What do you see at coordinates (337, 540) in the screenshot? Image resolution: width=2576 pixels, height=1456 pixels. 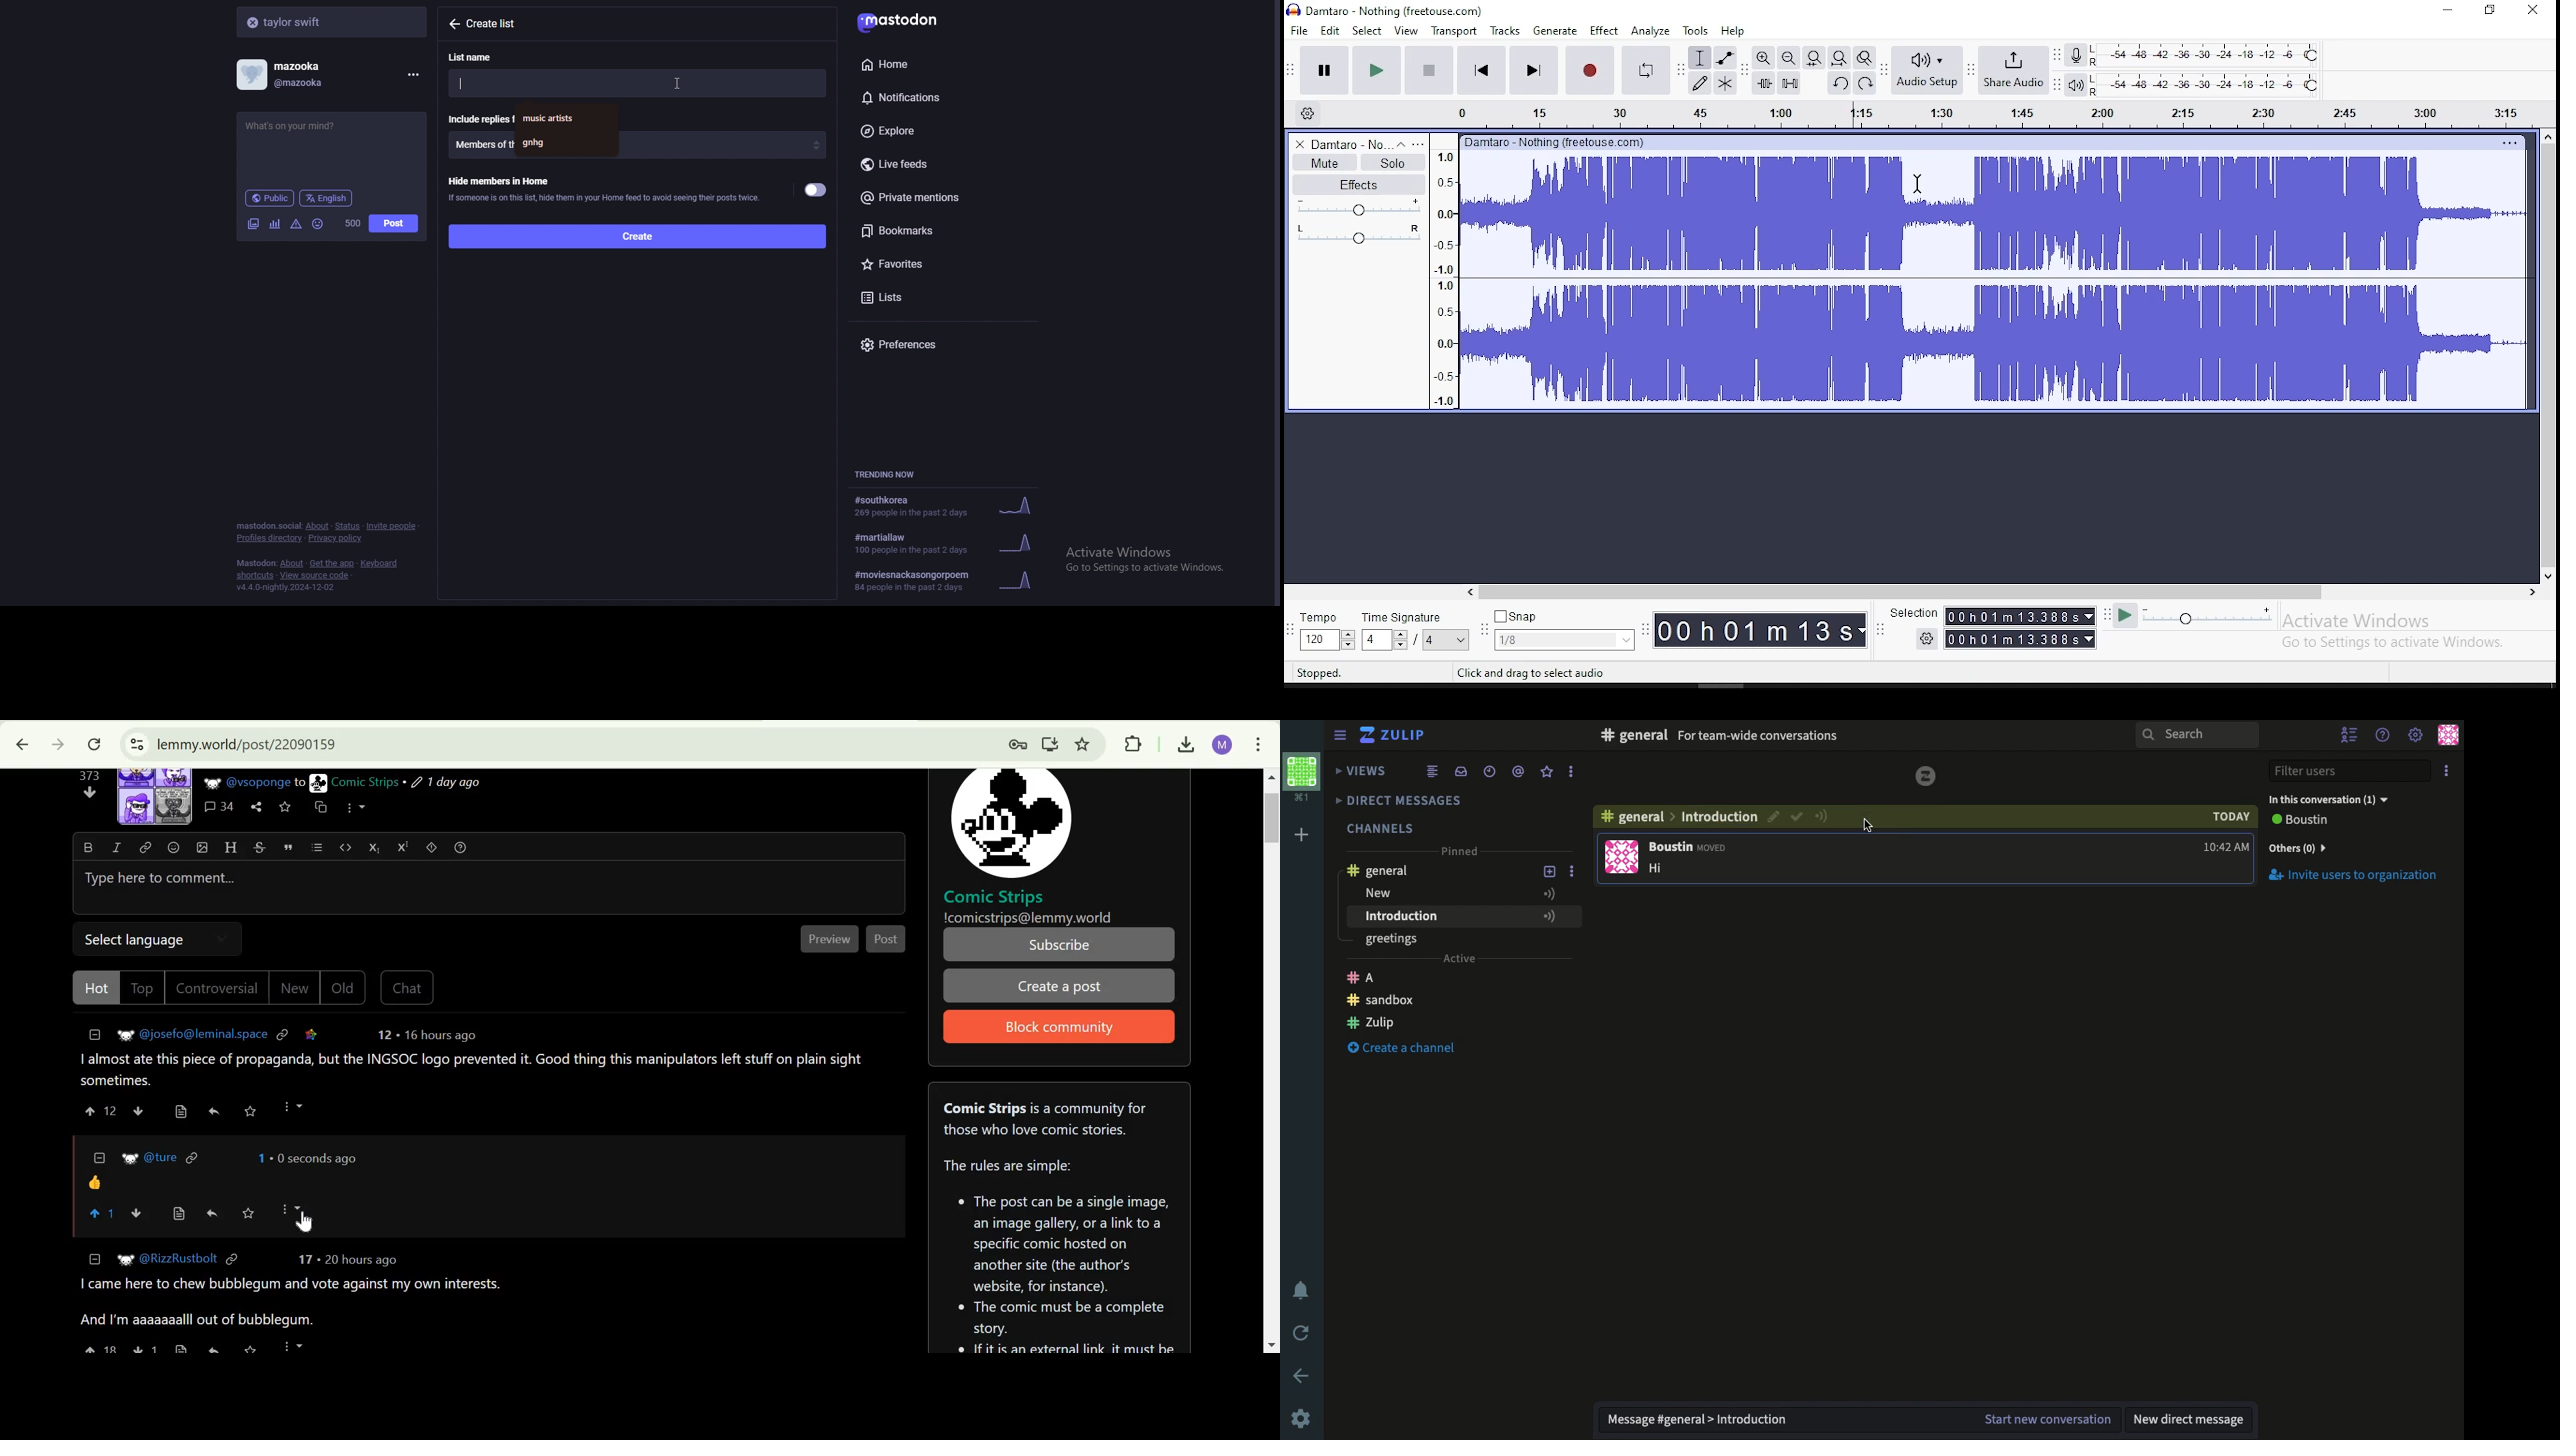 I see `privacy policy` at bounding box center [337, 540].